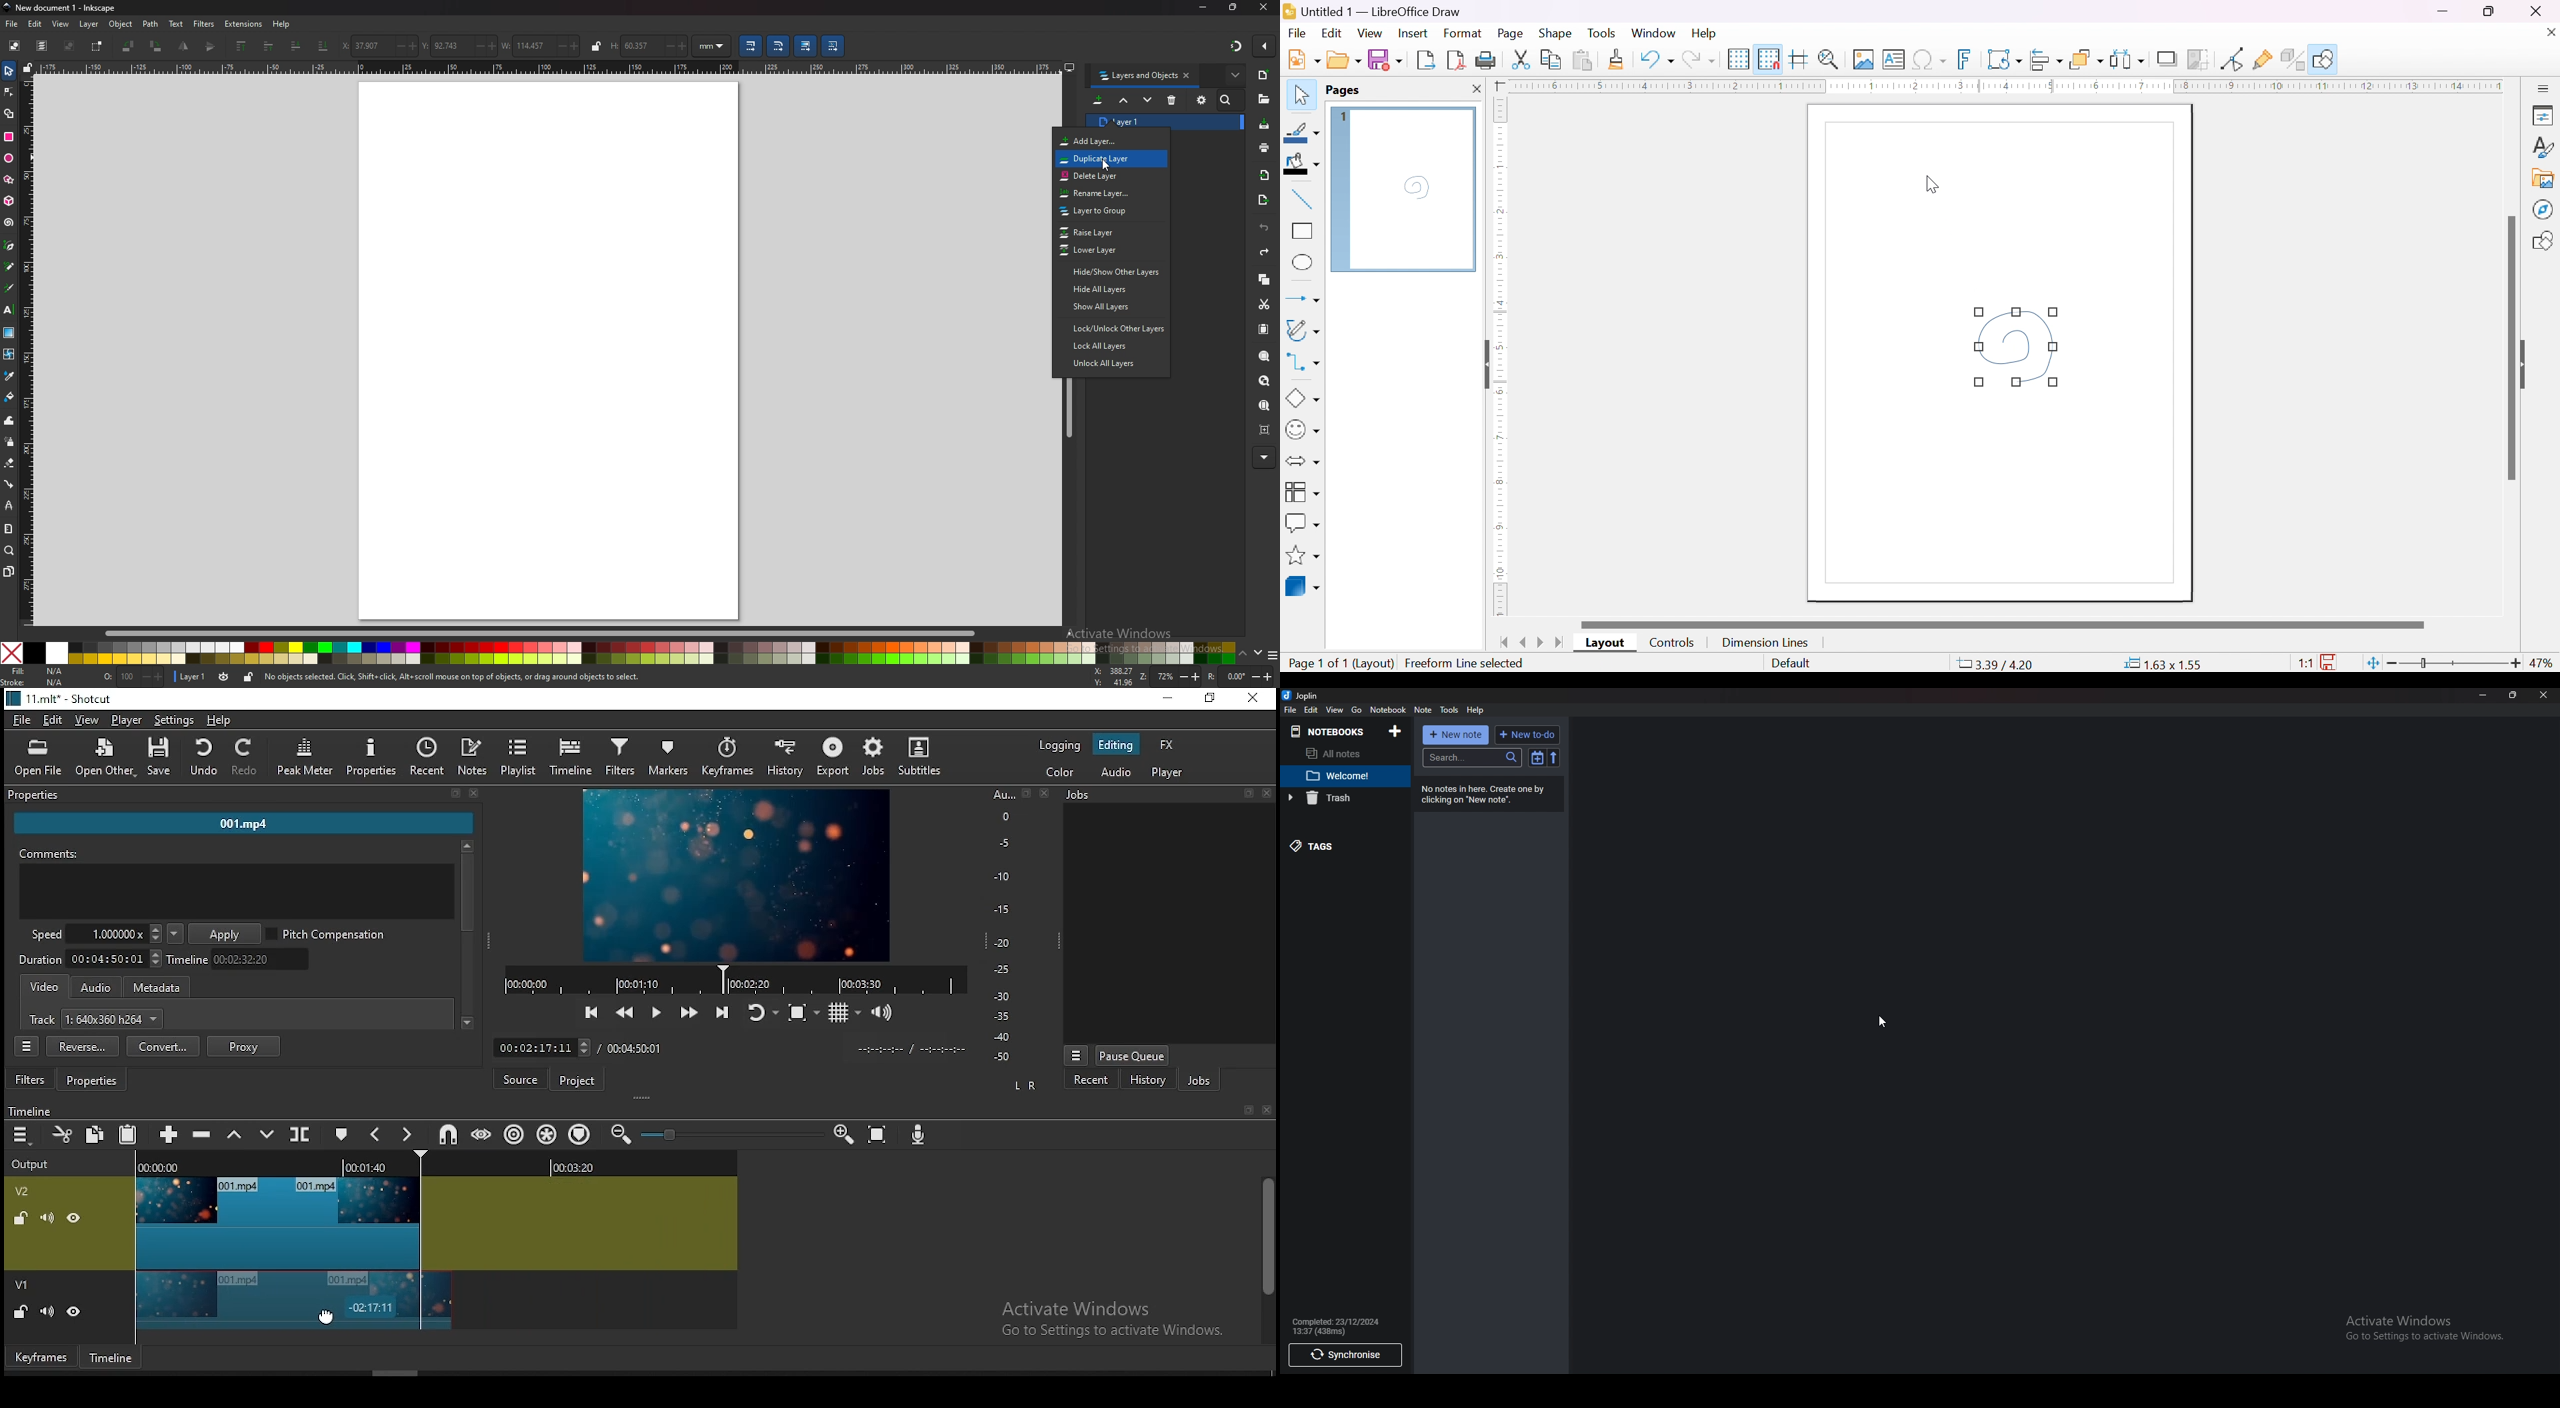 Image resolution: width=2576 pixels, height=1428 pixels. Describe the element at coordinates (43, 46) in the screenshot. I see `select all in all layers` at that location.